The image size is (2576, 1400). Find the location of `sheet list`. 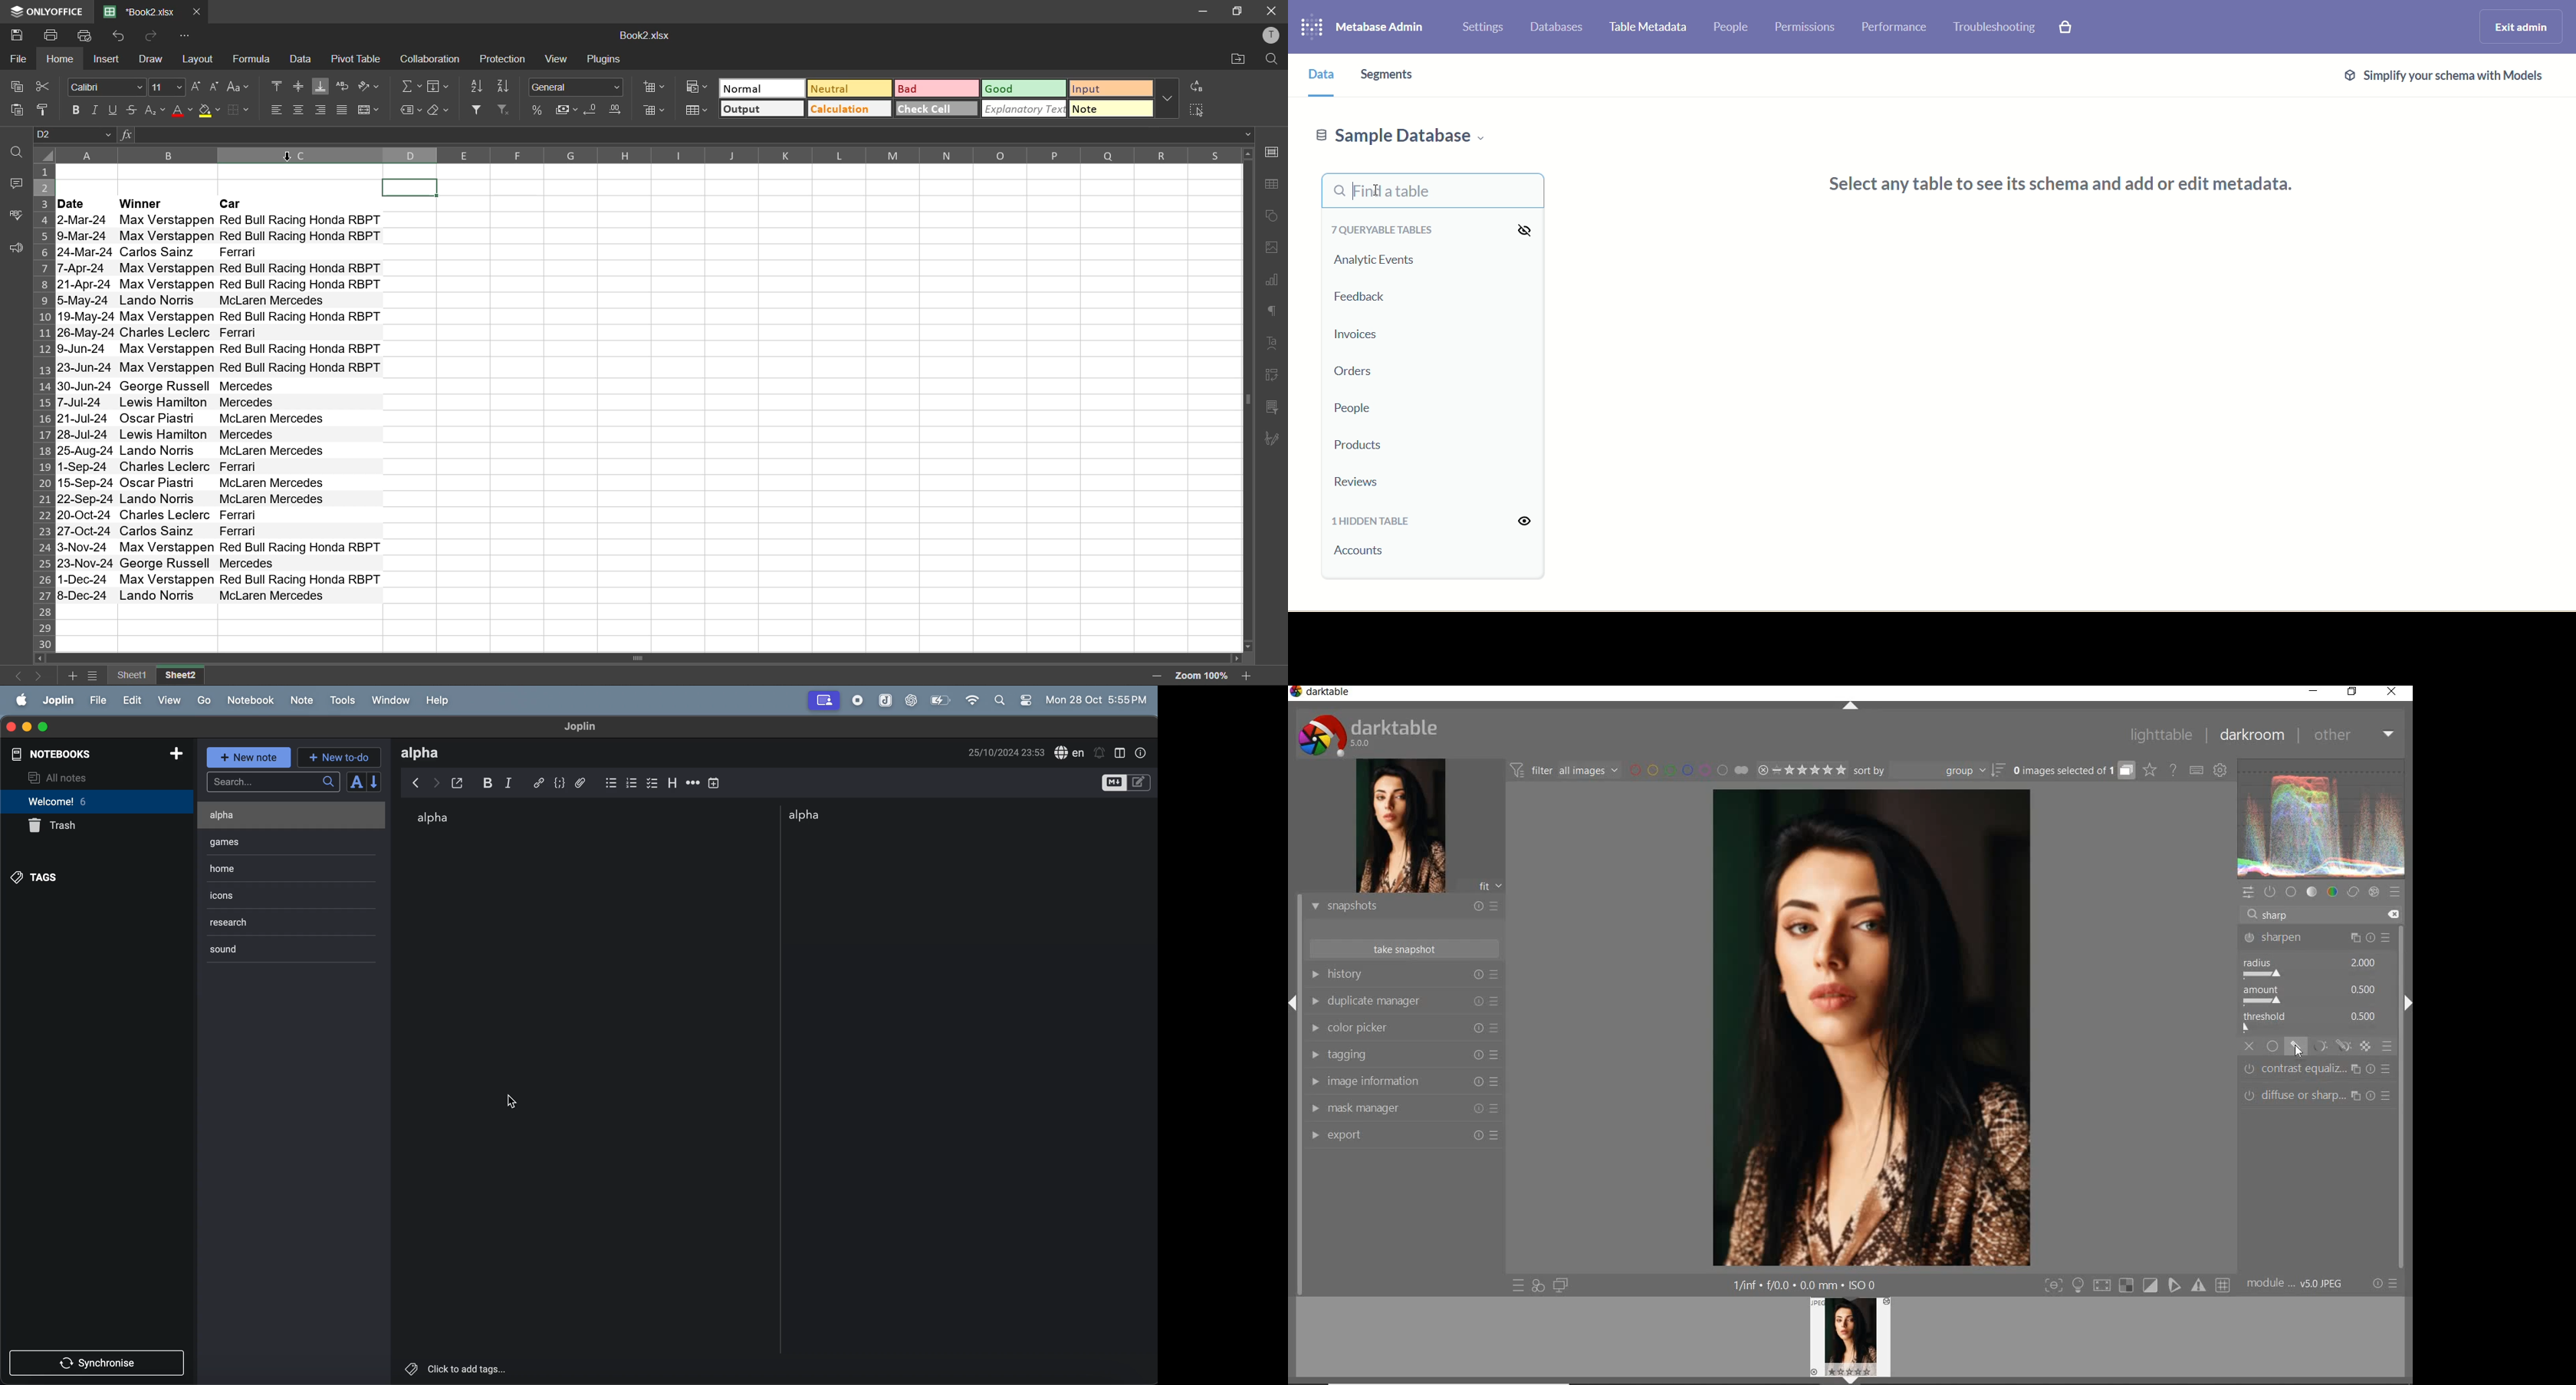

sheet list is located at coordinates (95, 677).